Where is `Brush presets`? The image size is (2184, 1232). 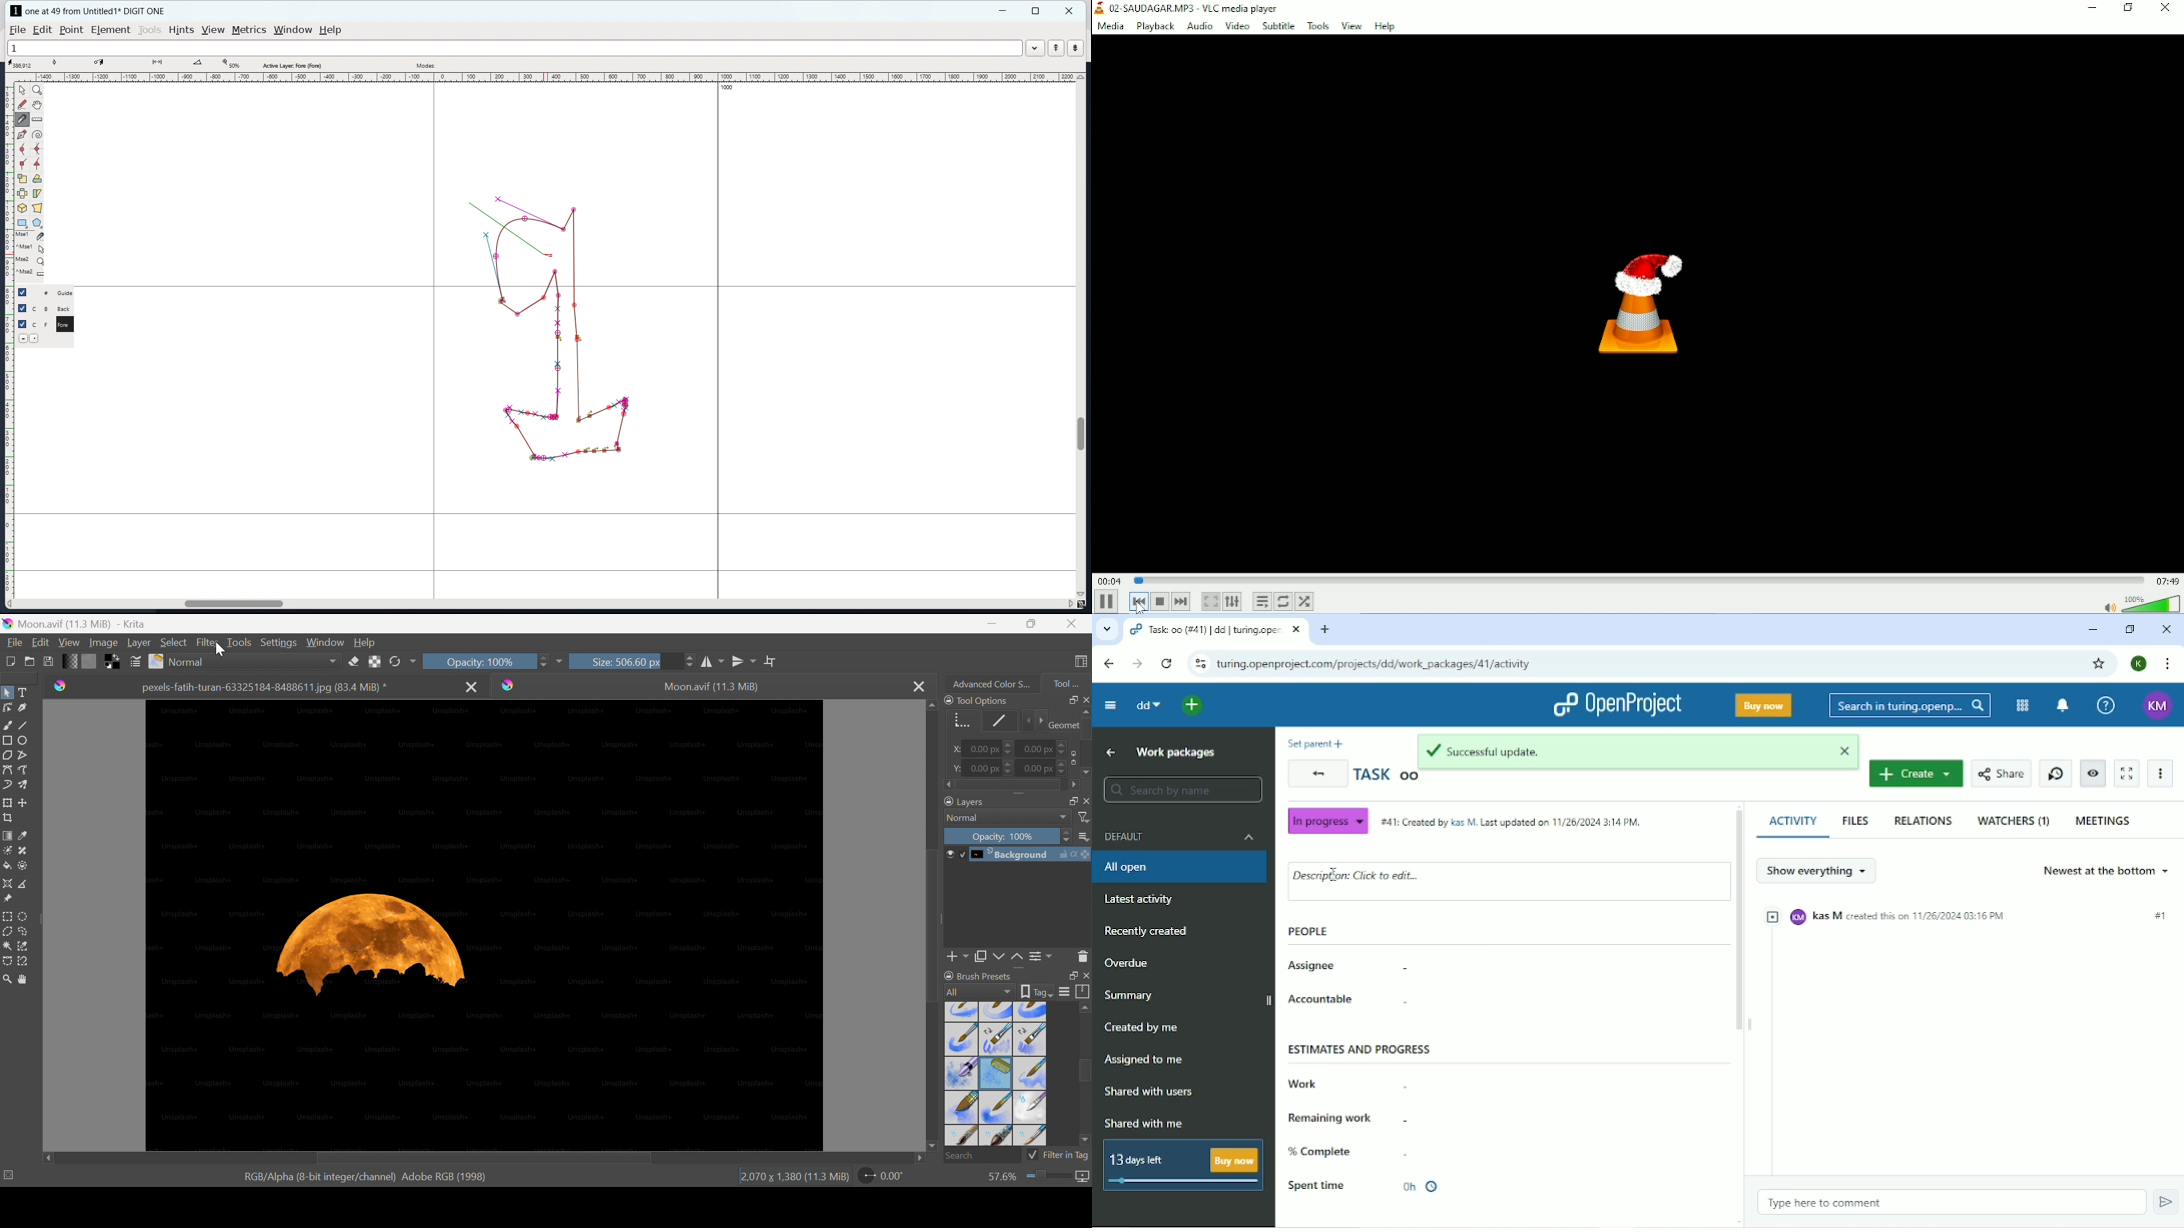
Brush presets is located at coordinates (980, 977).